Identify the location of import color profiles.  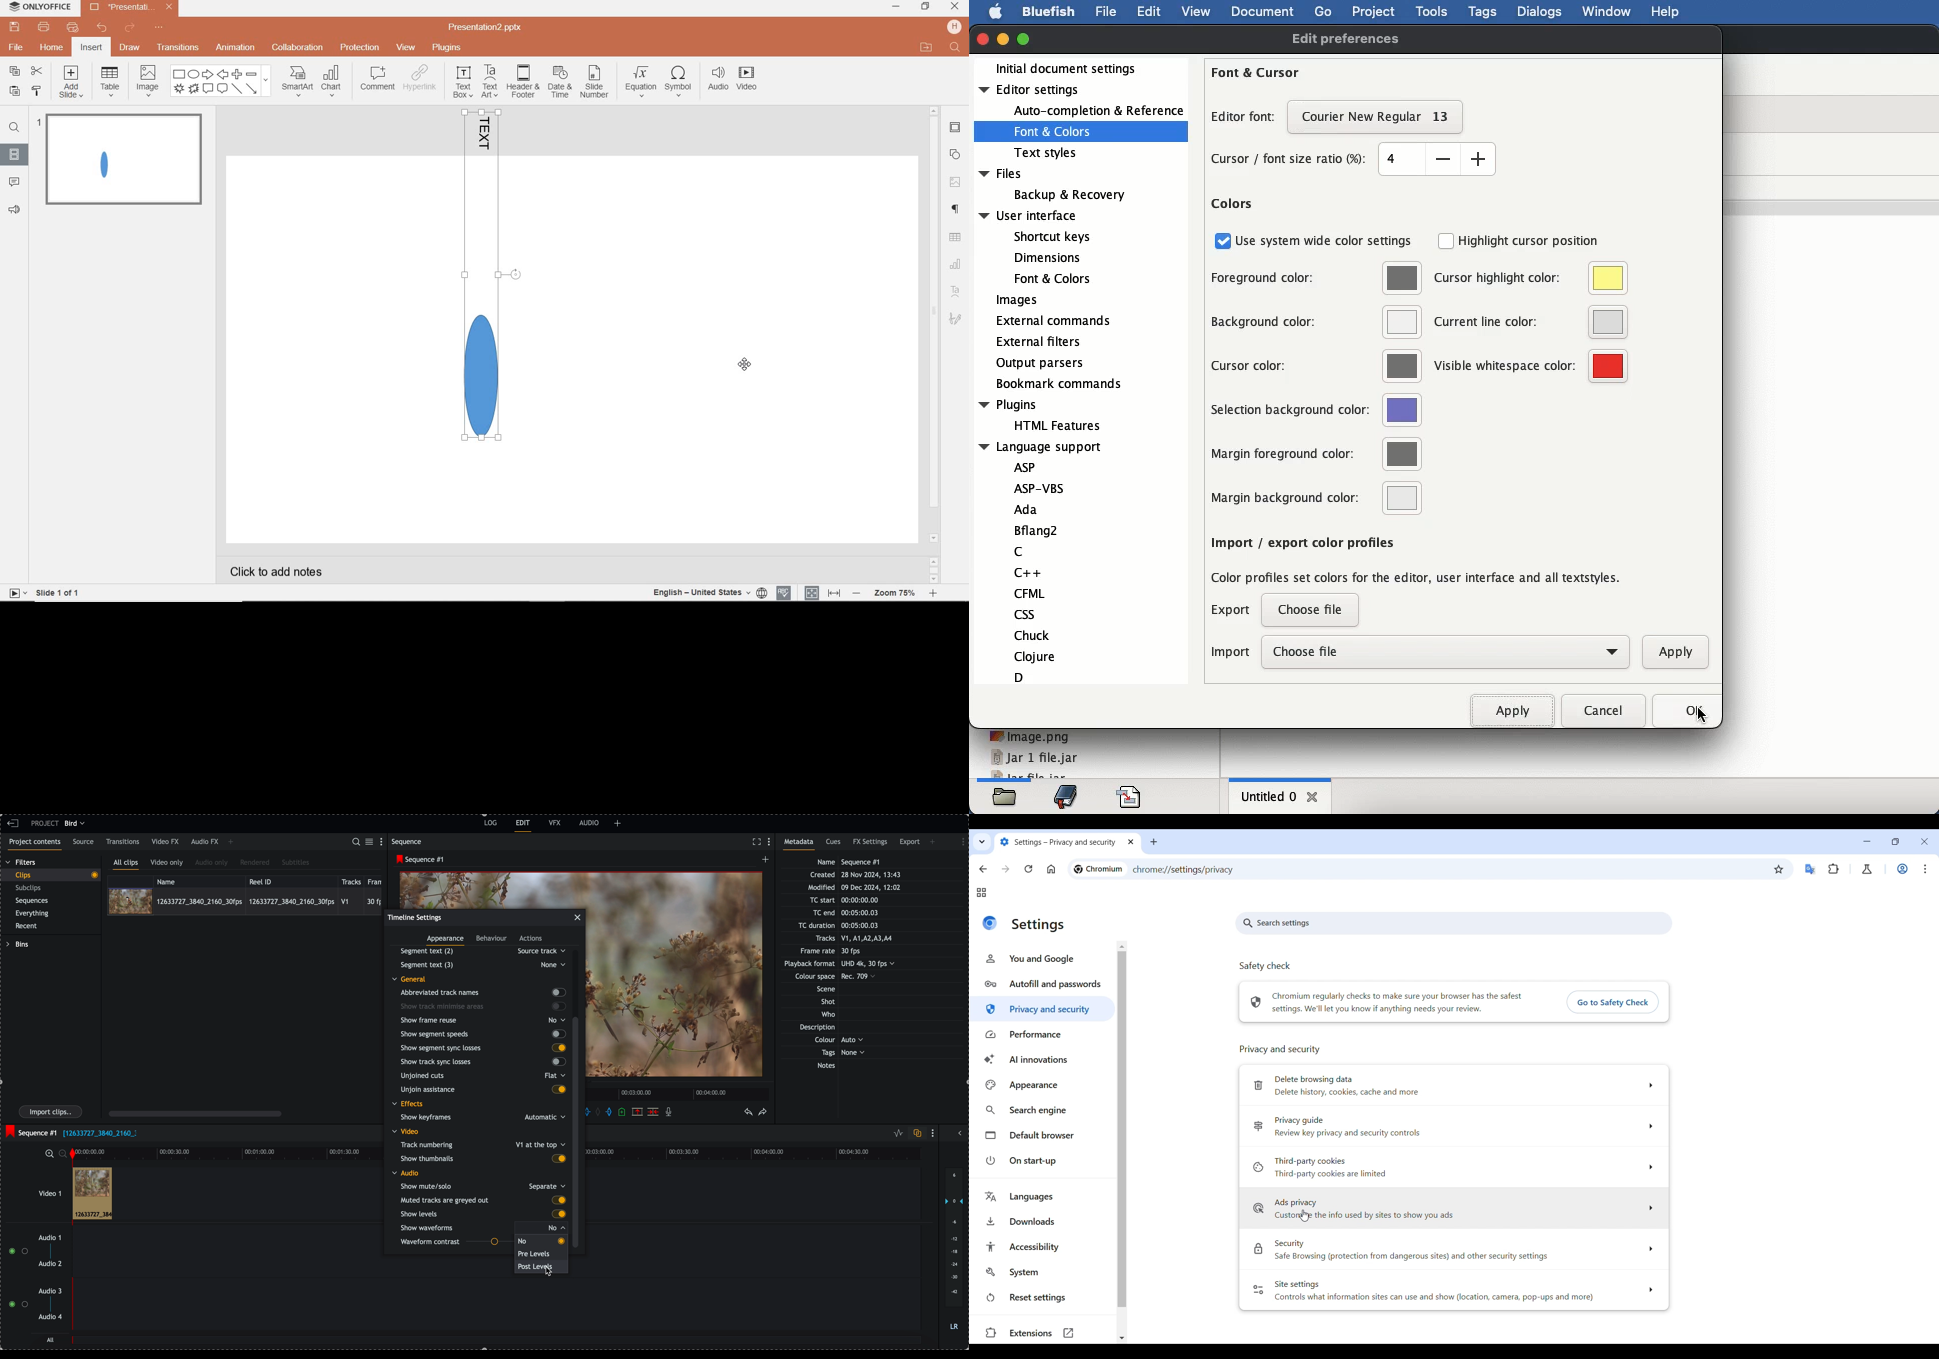
(1418, 576).